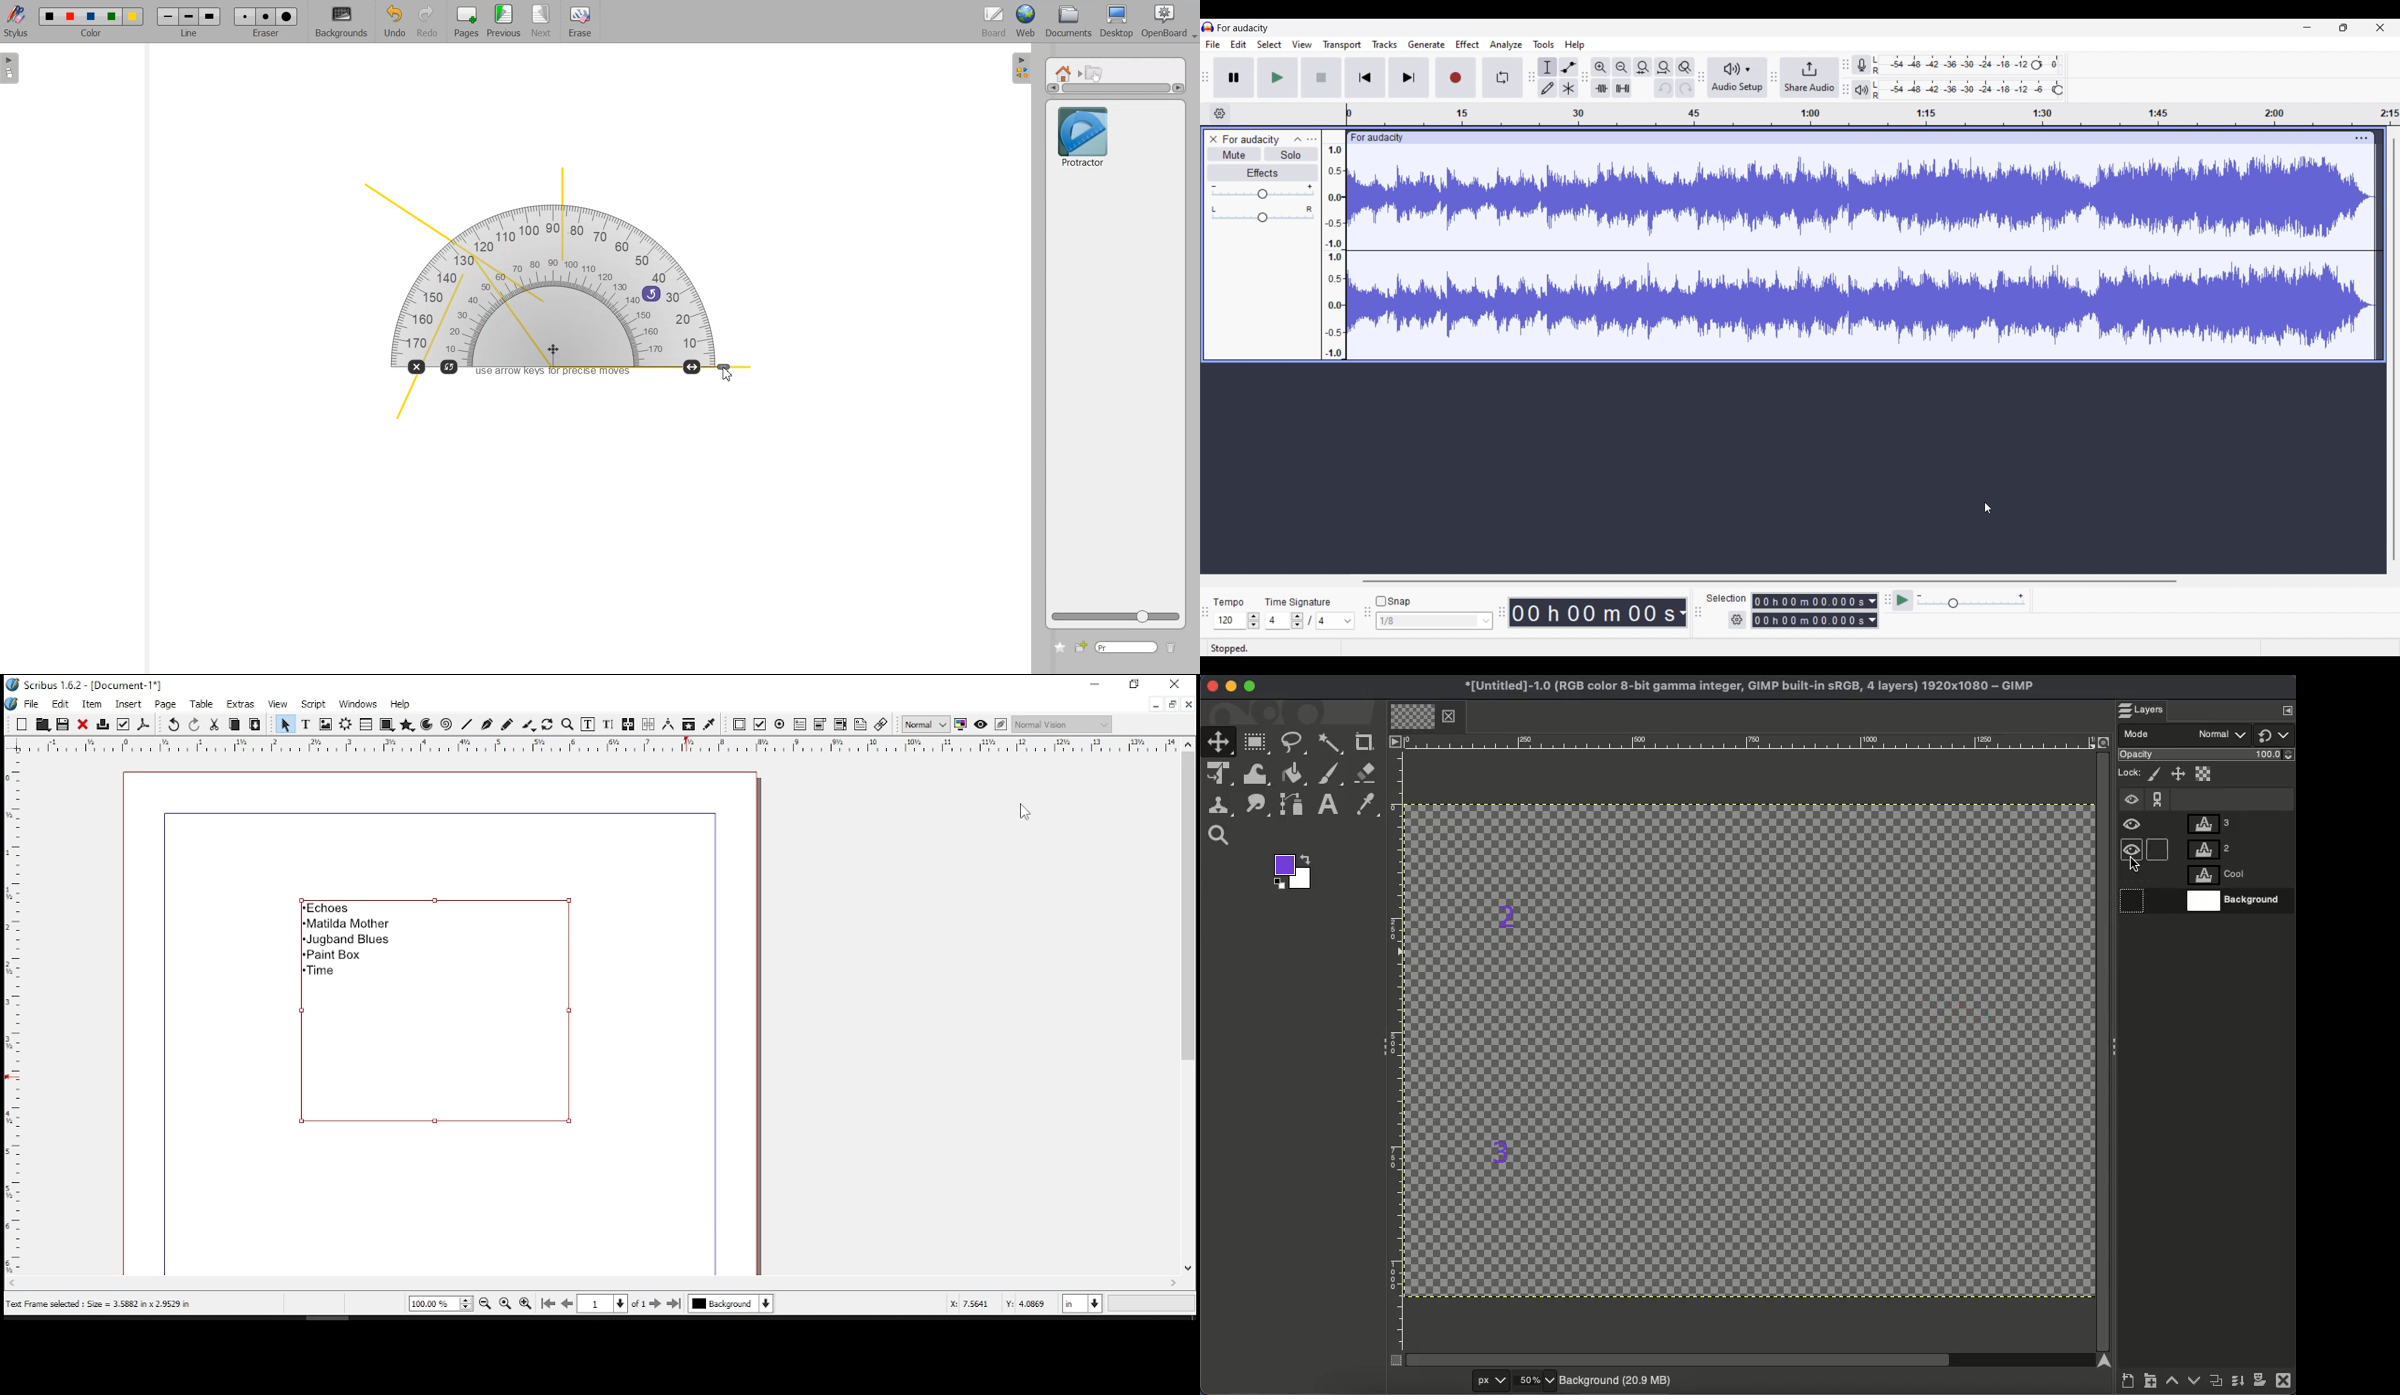 This screenshot has height=1400, width=2408. I want to click on Header to change volume, so click(1262, 194).